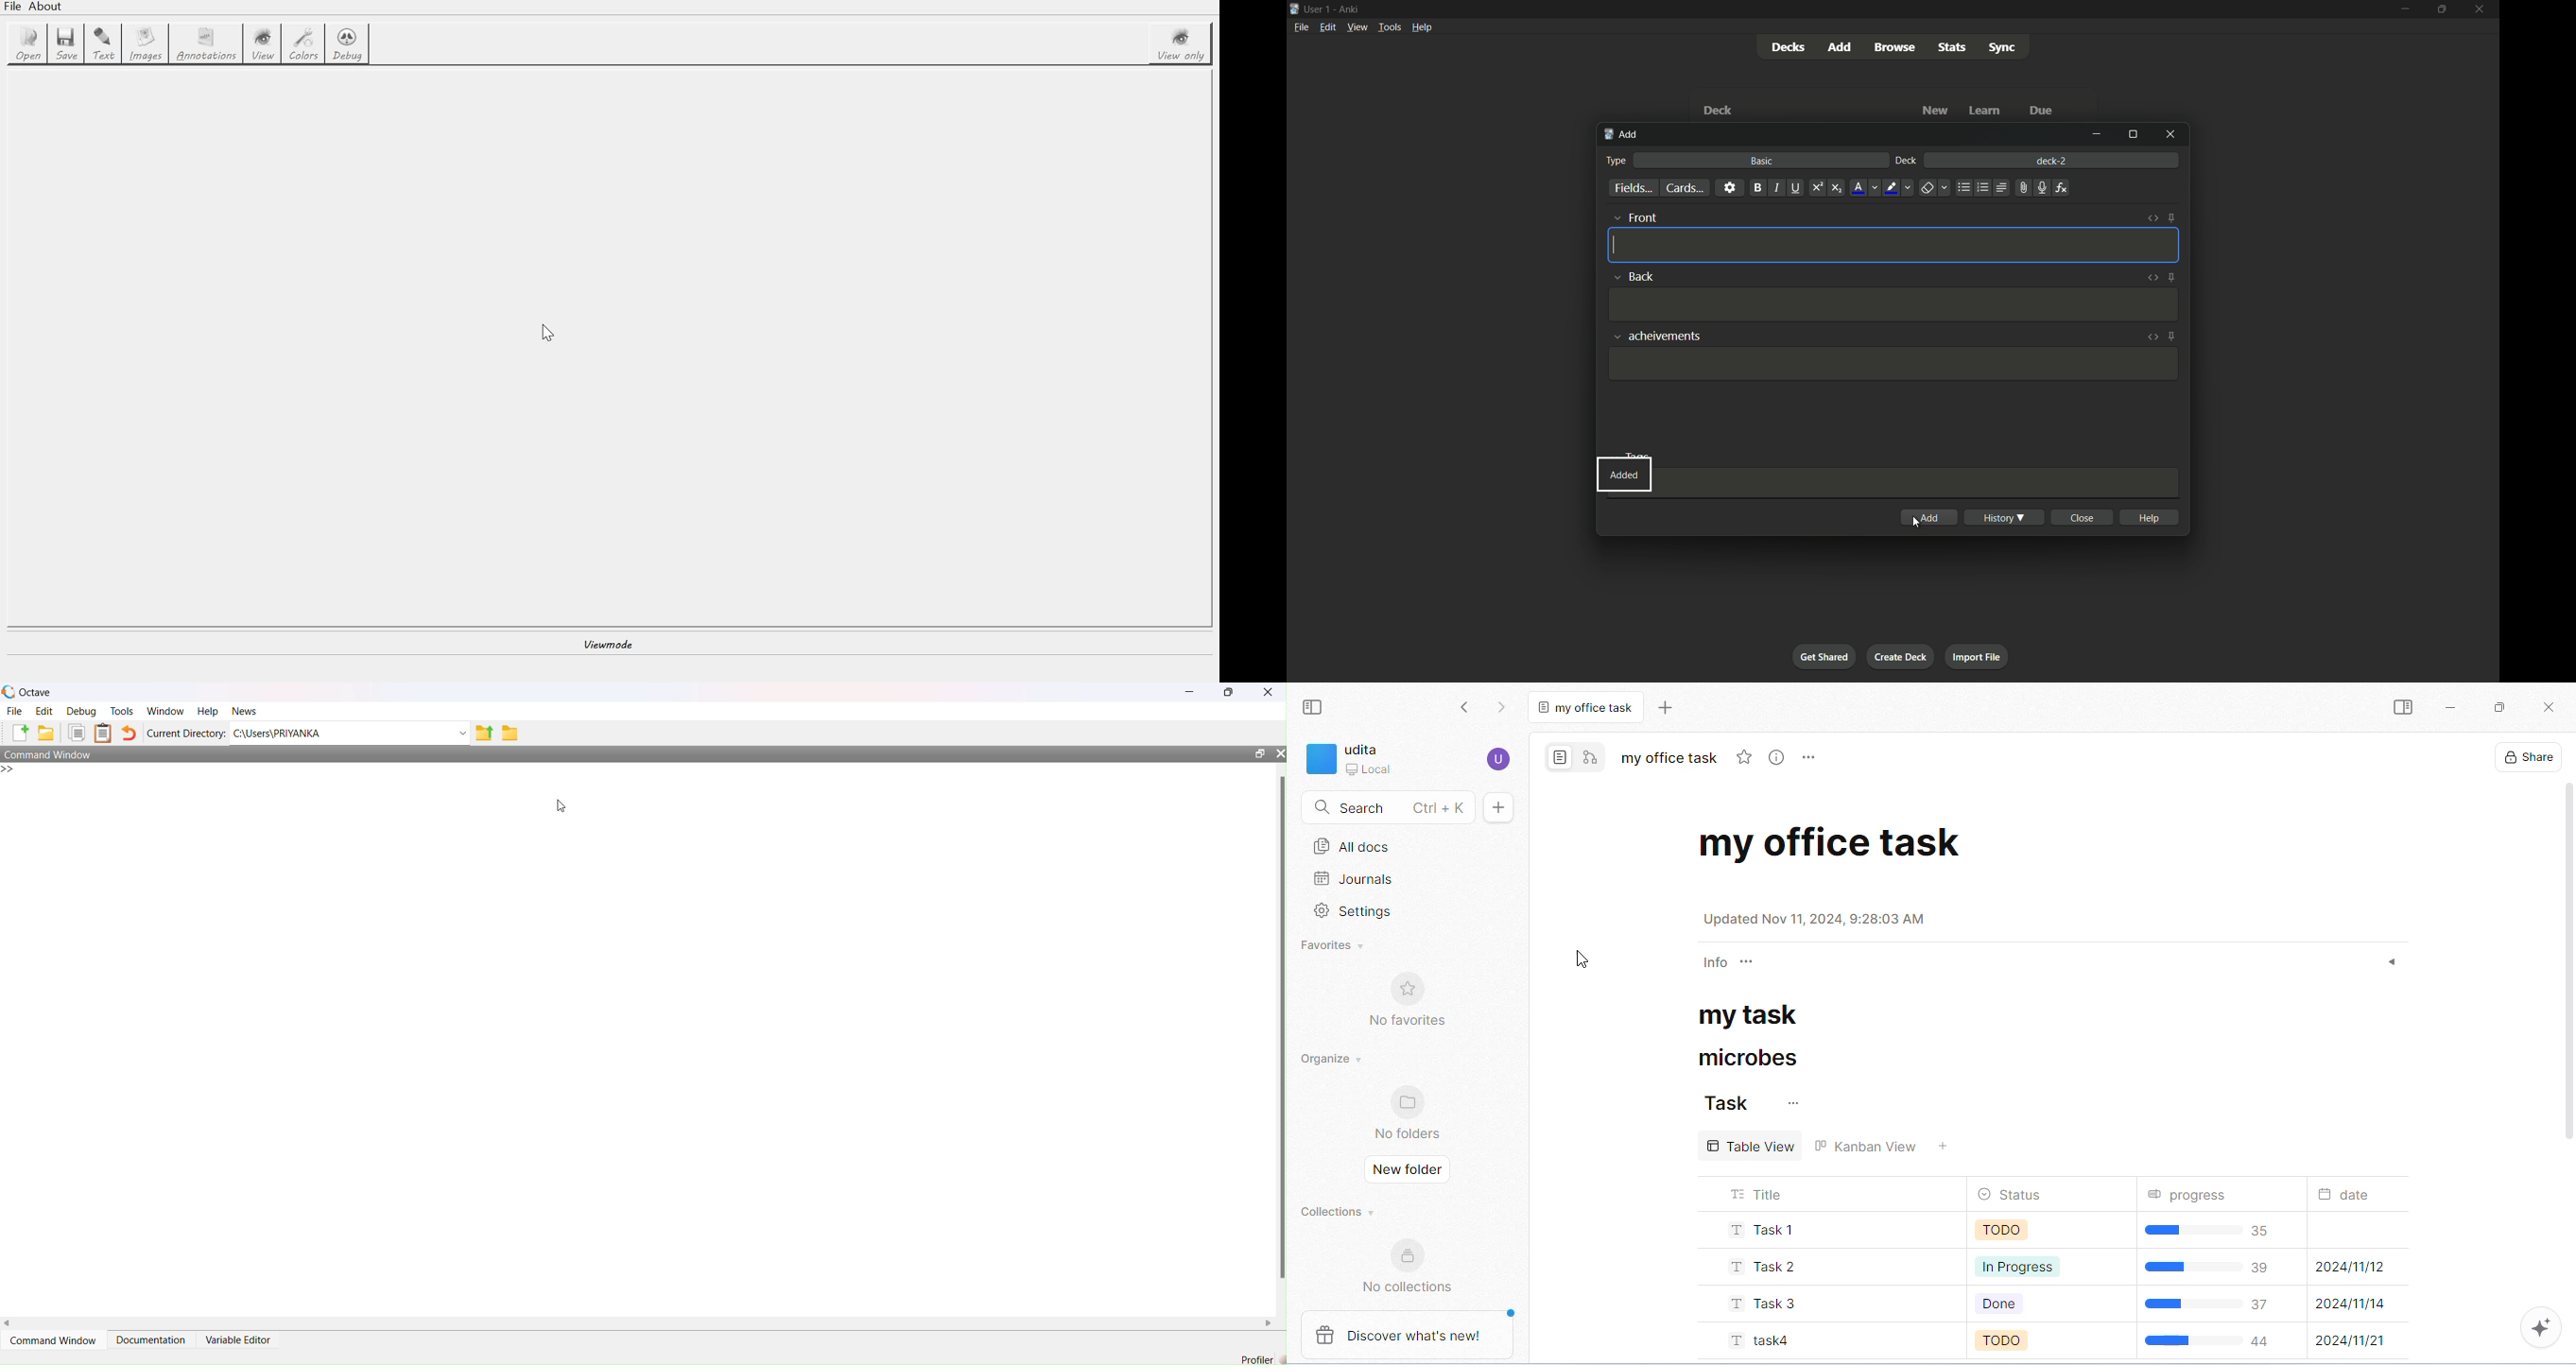 This screenshot has height=1372, width=2576. I want to click on collections, so click(1335, 1213).